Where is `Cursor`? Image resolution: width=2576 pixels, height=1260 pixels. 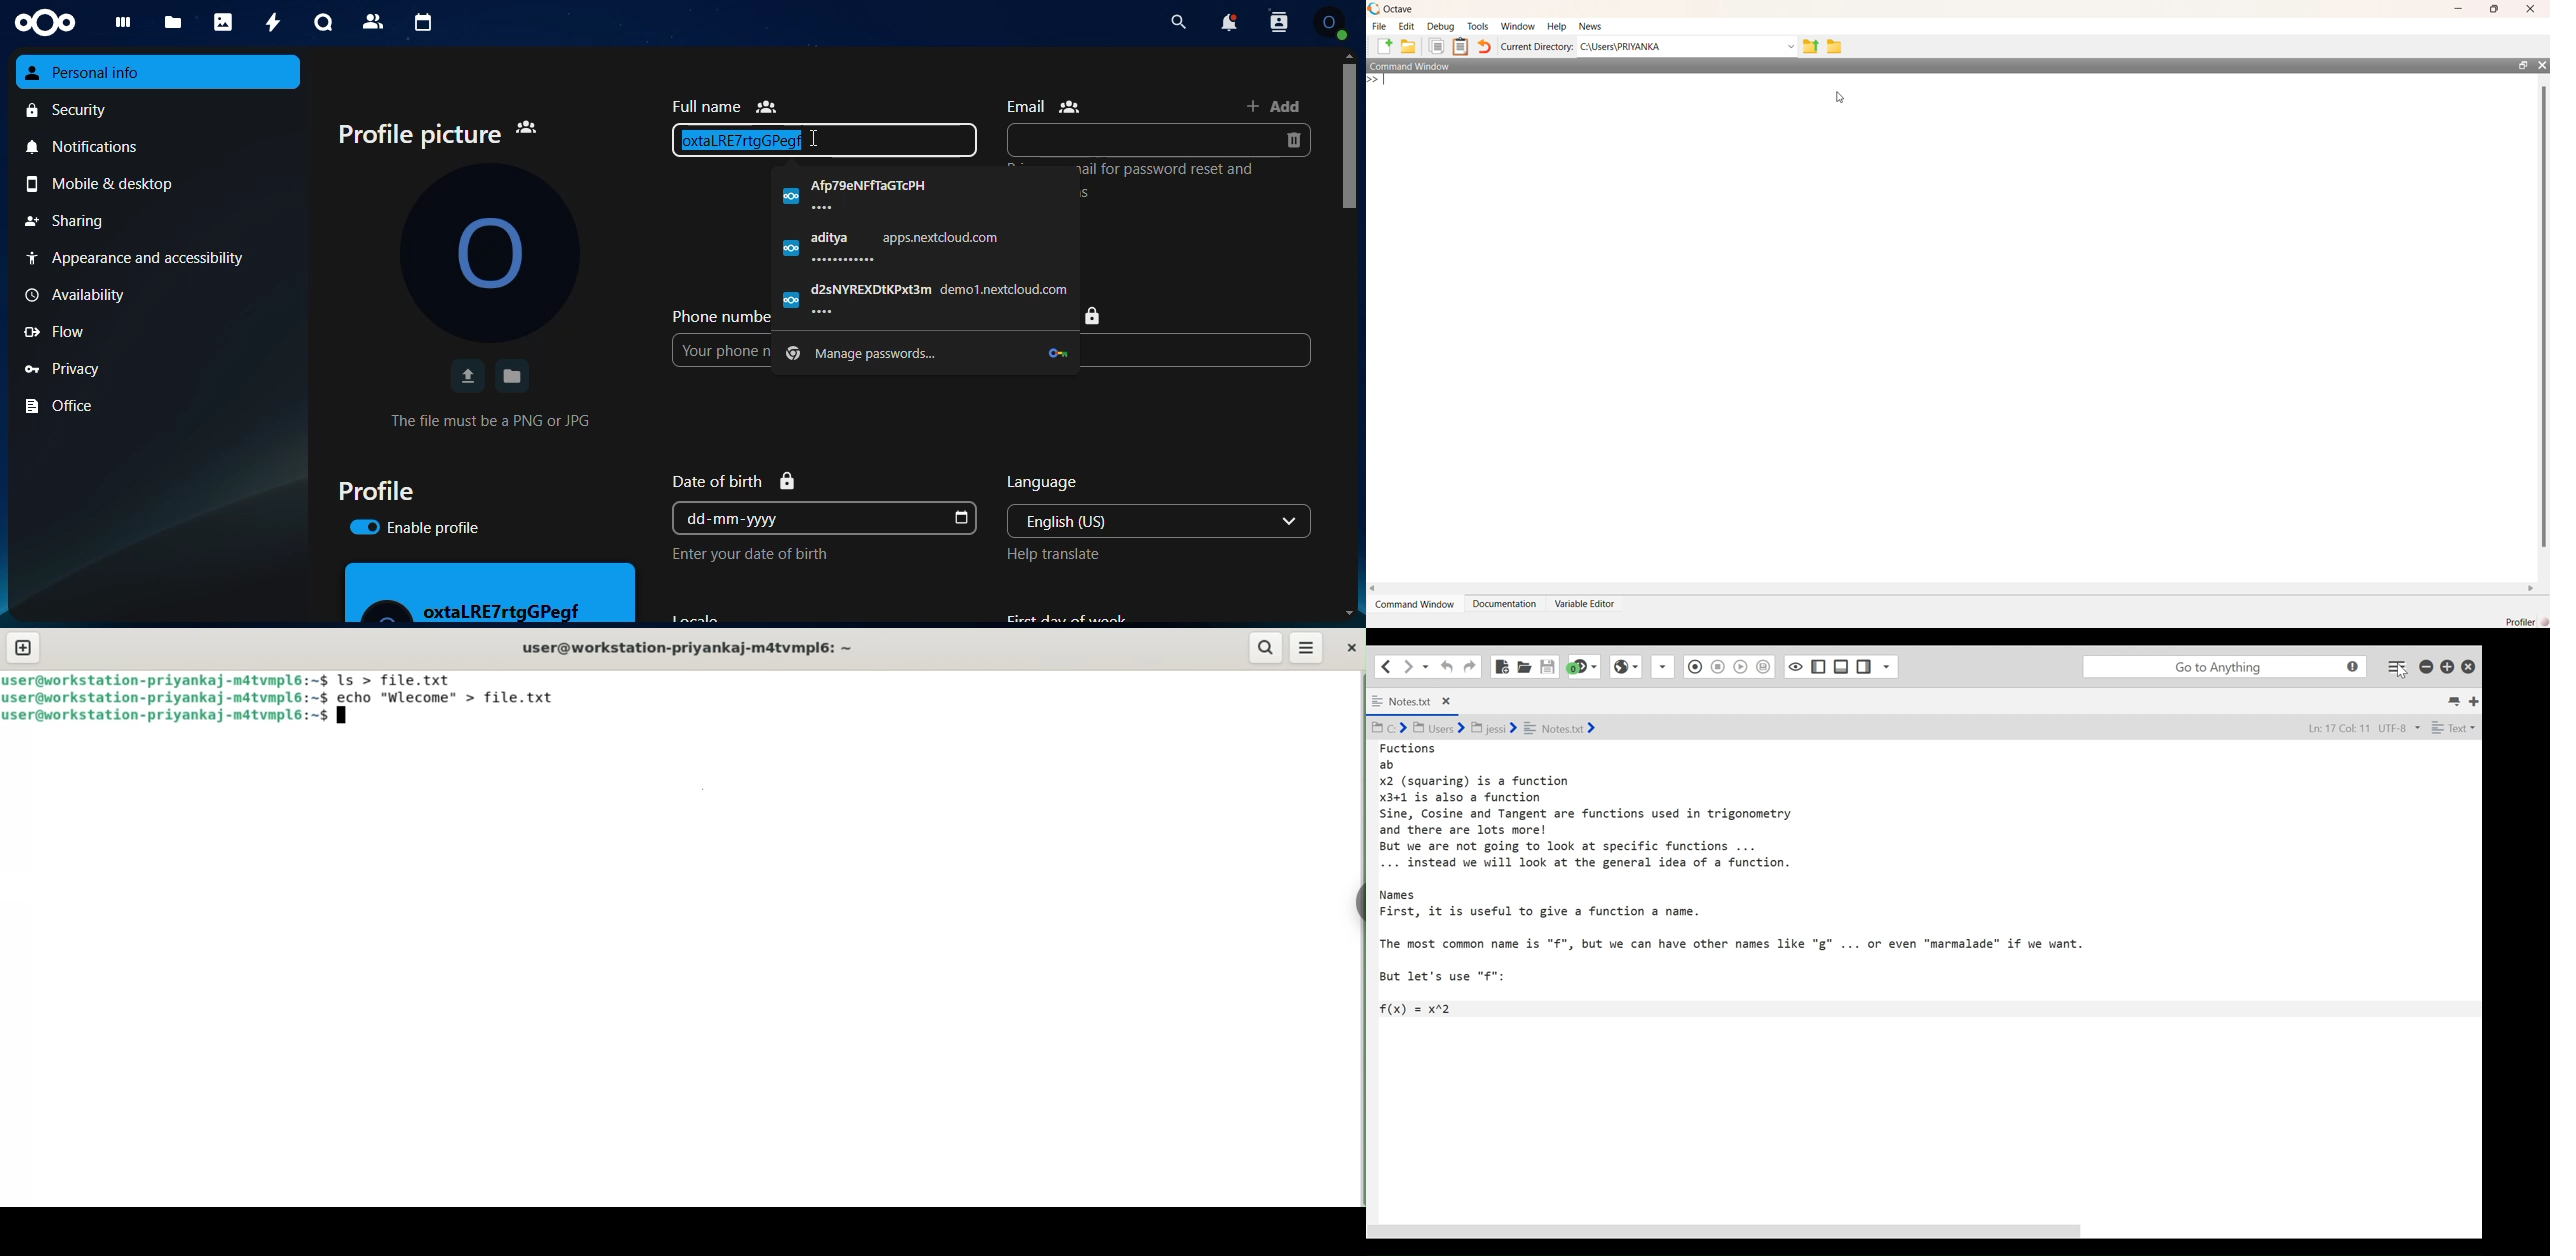 Cursor is located at coordinates (812, 138).